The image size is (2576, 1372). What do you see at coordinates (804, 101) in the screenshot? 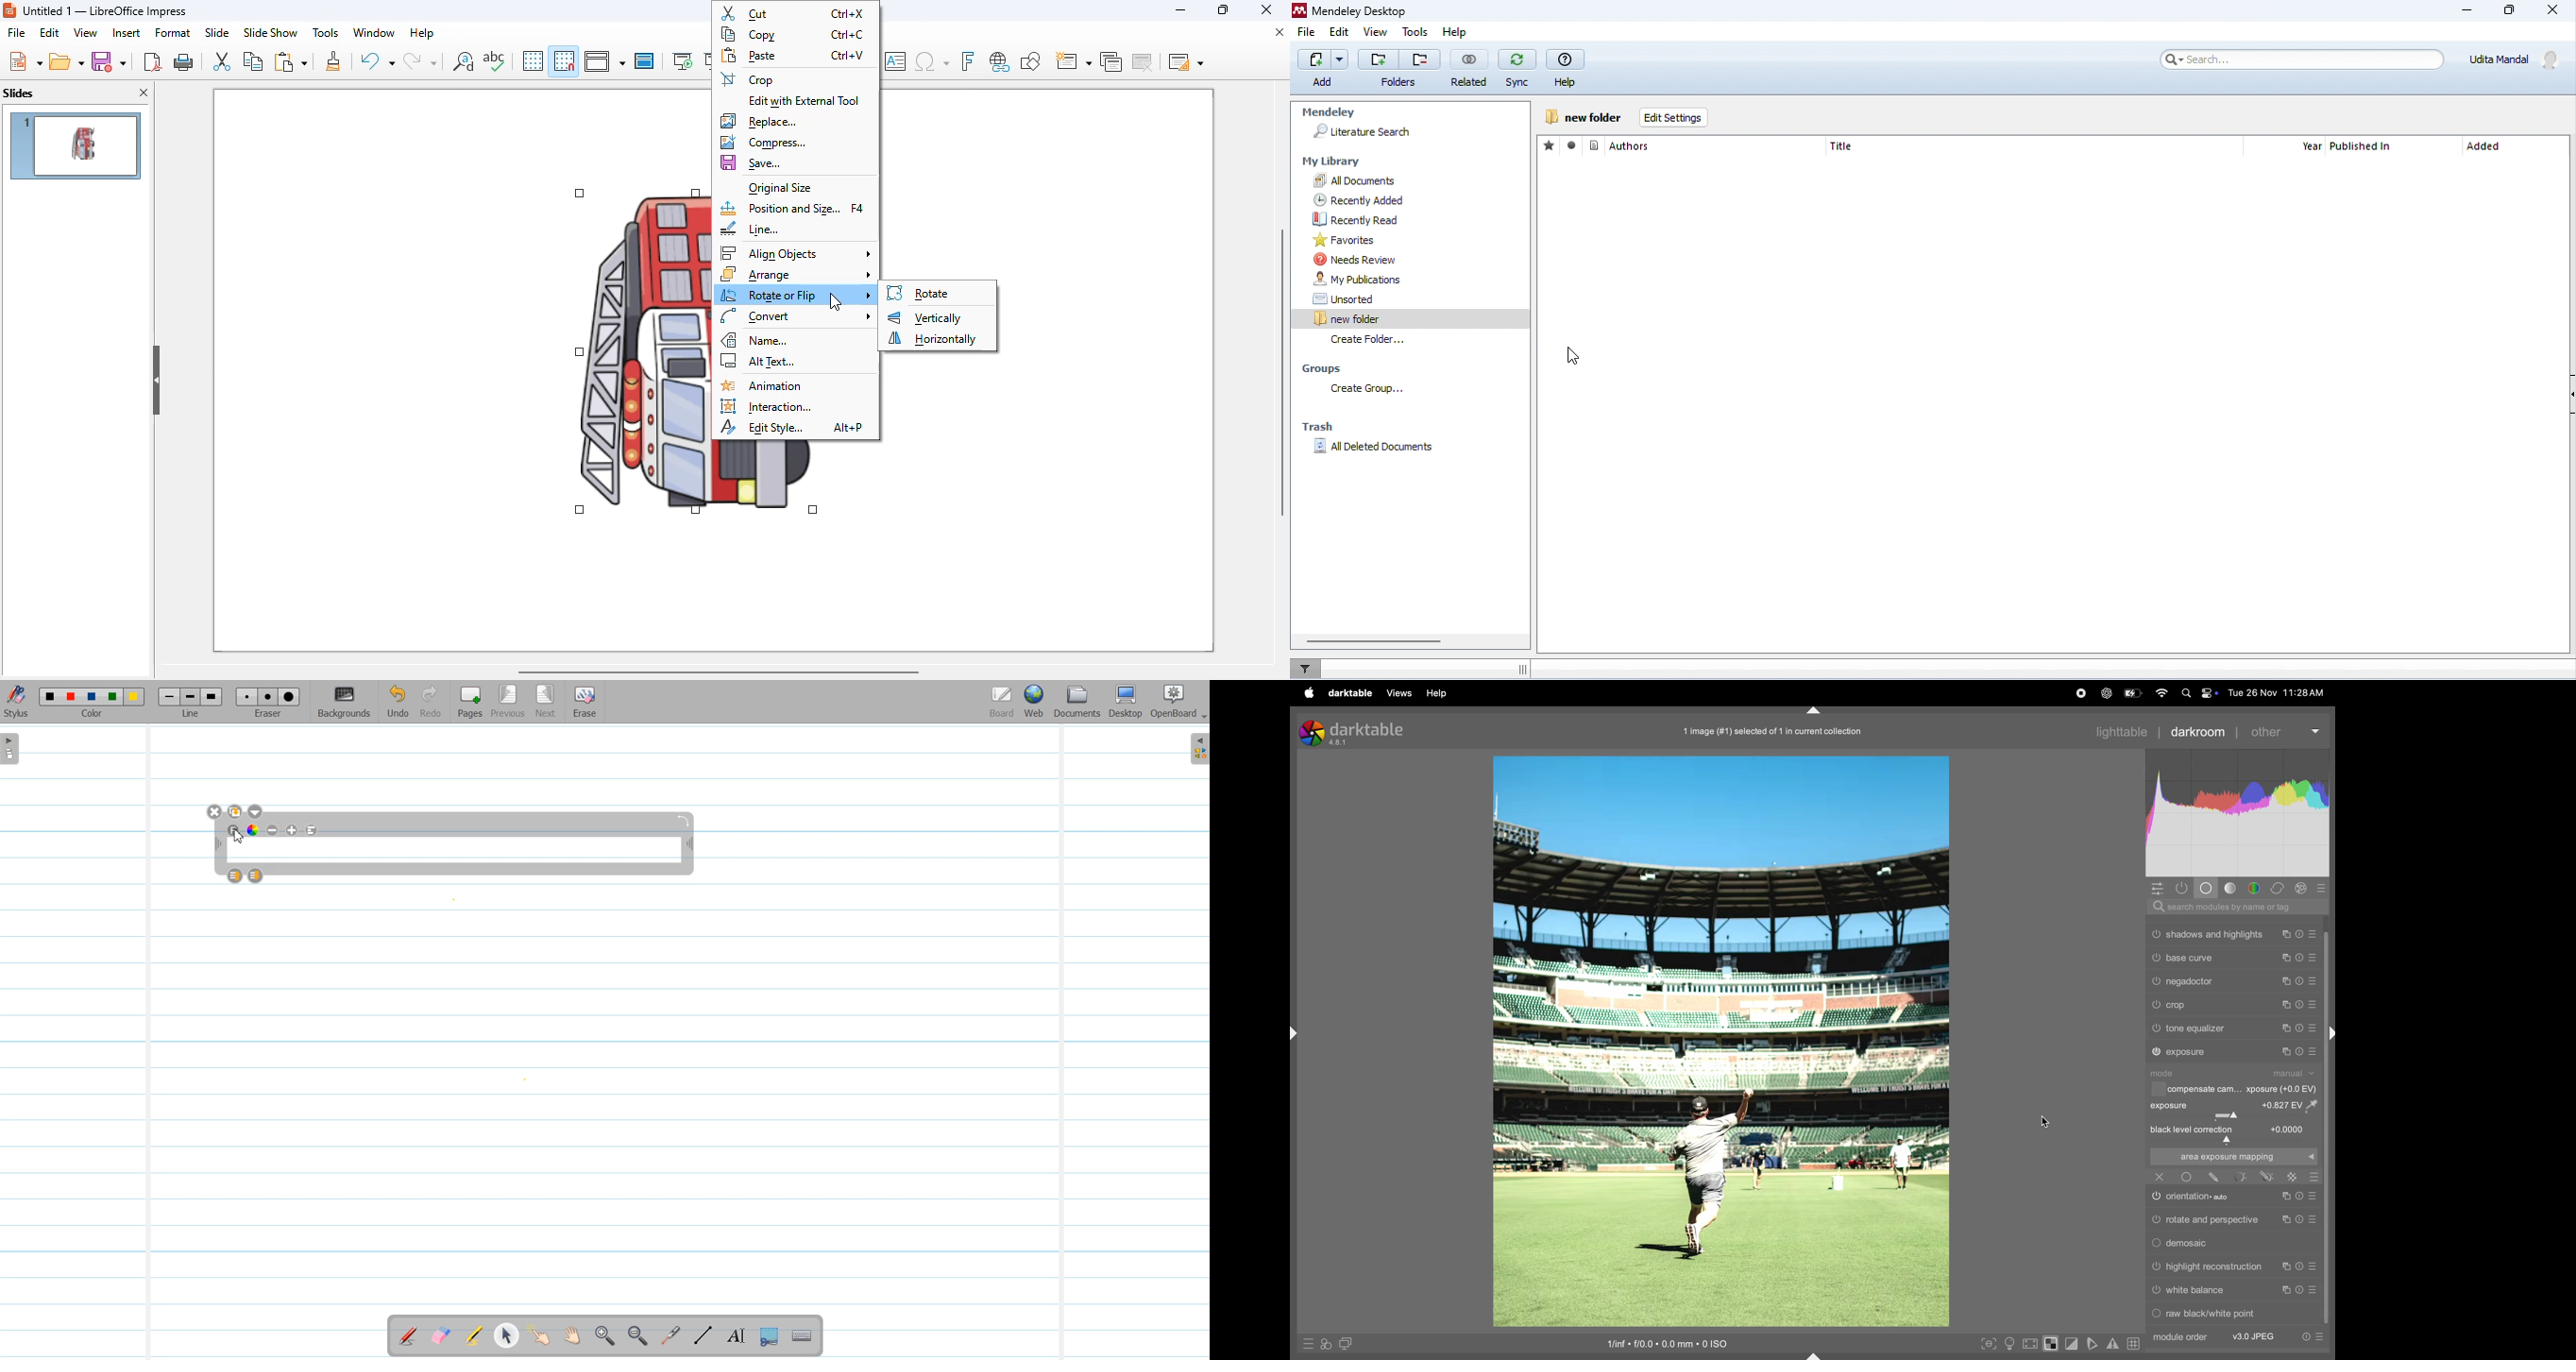
I see `edit with external tool` at bounding box center [804, 101].